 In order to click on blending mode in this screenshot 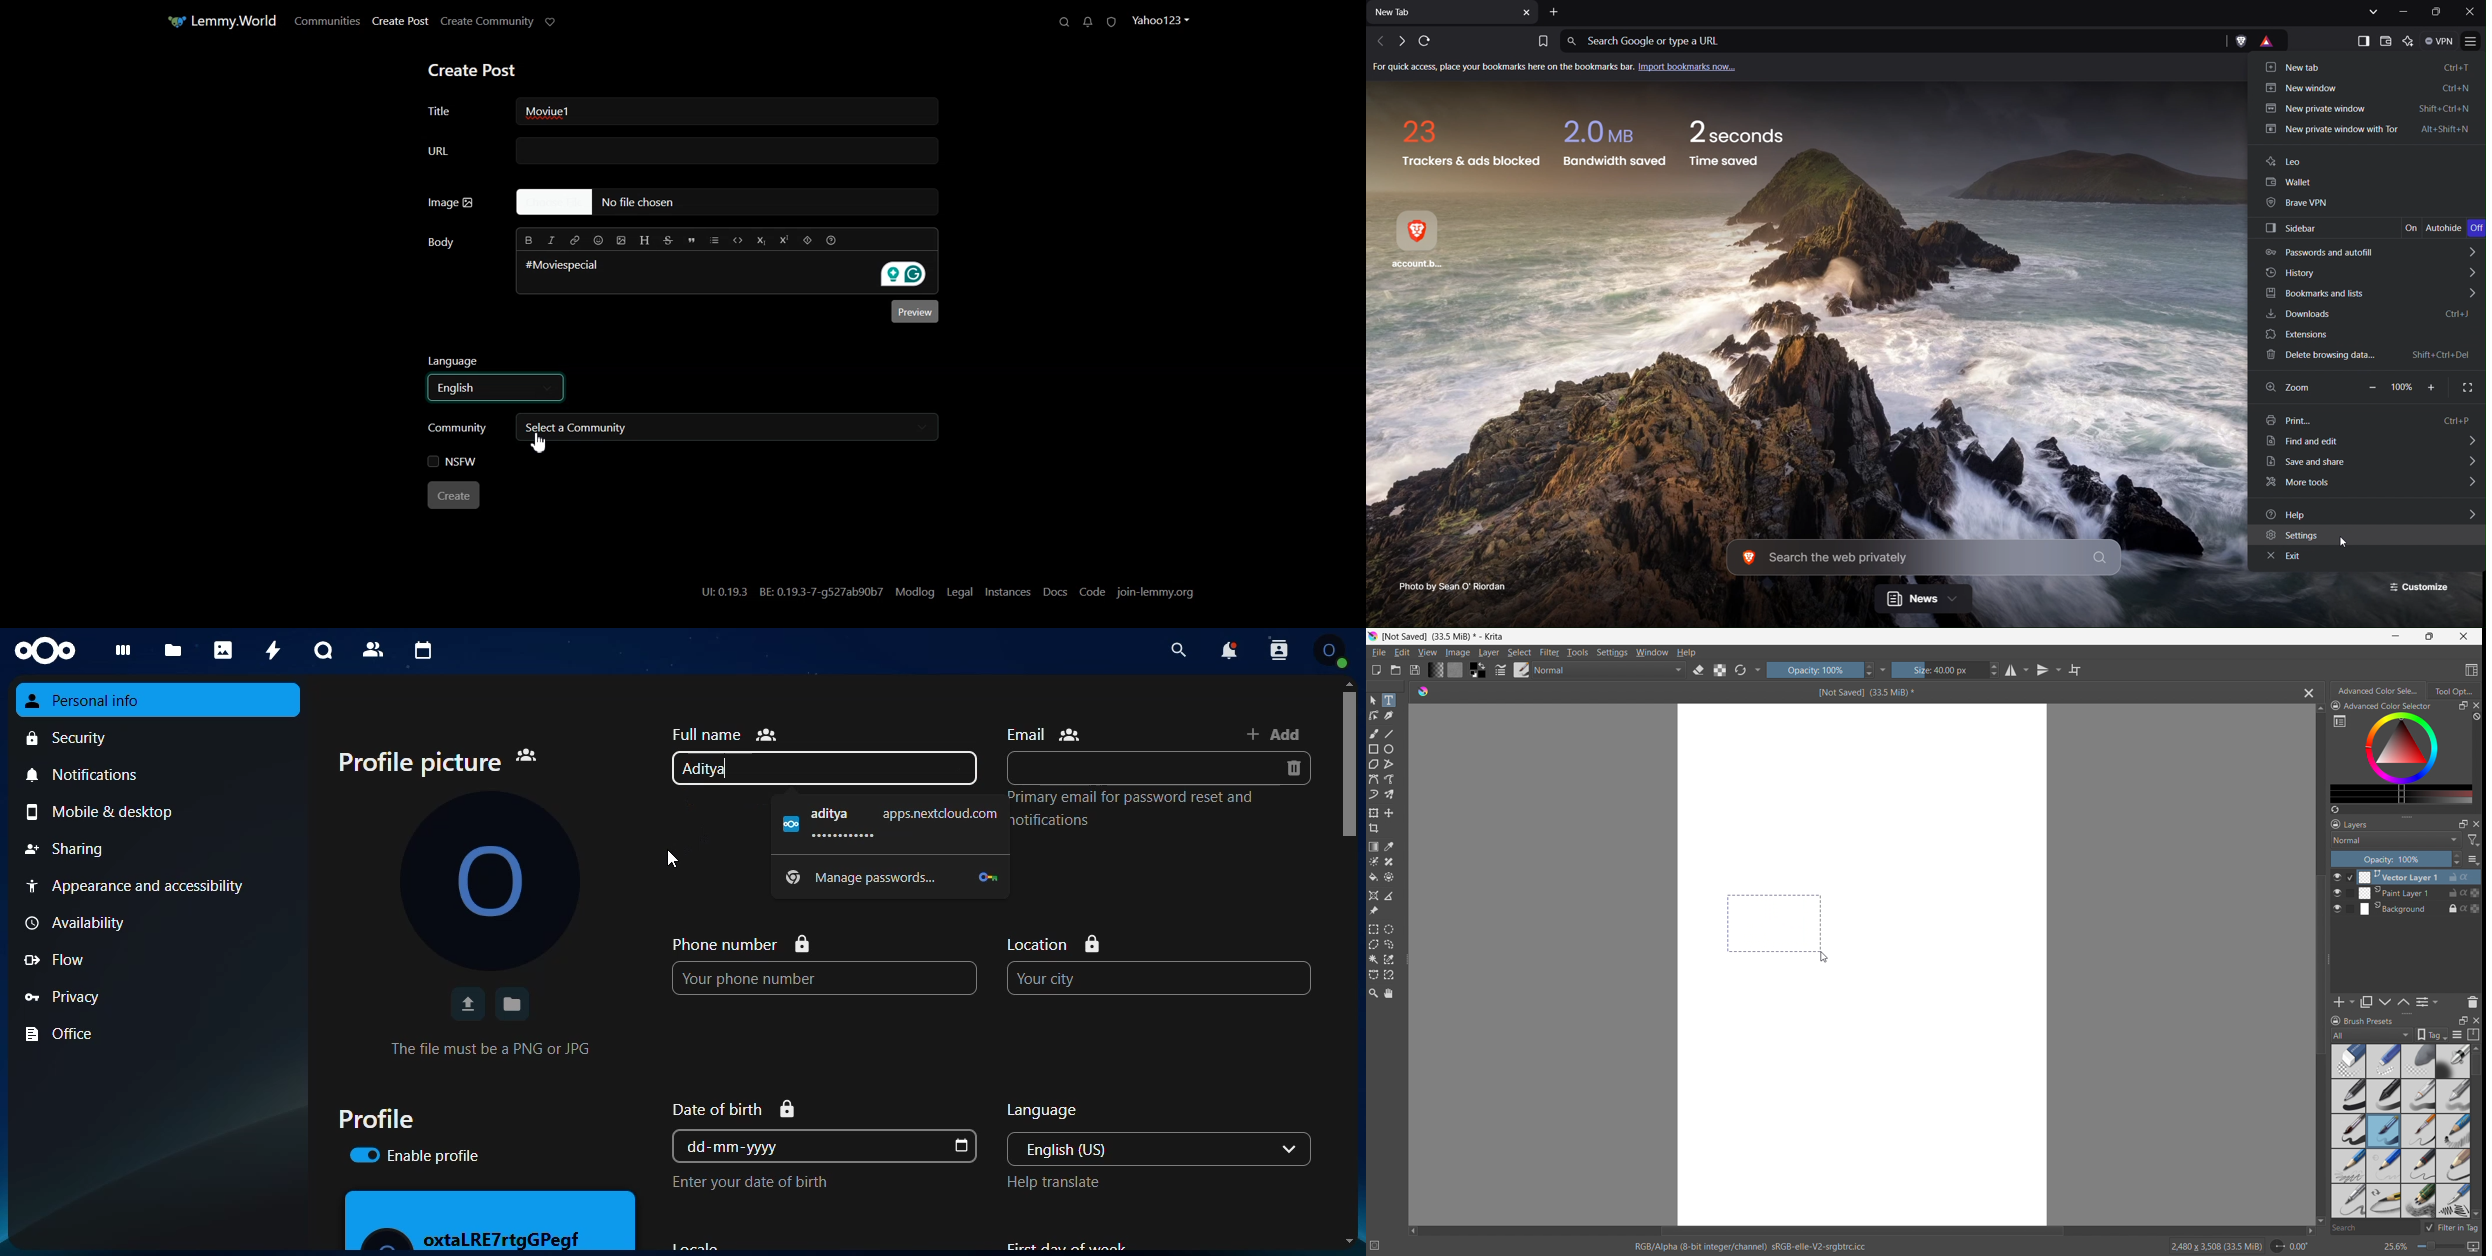, I will do `click(1610, 670)`.